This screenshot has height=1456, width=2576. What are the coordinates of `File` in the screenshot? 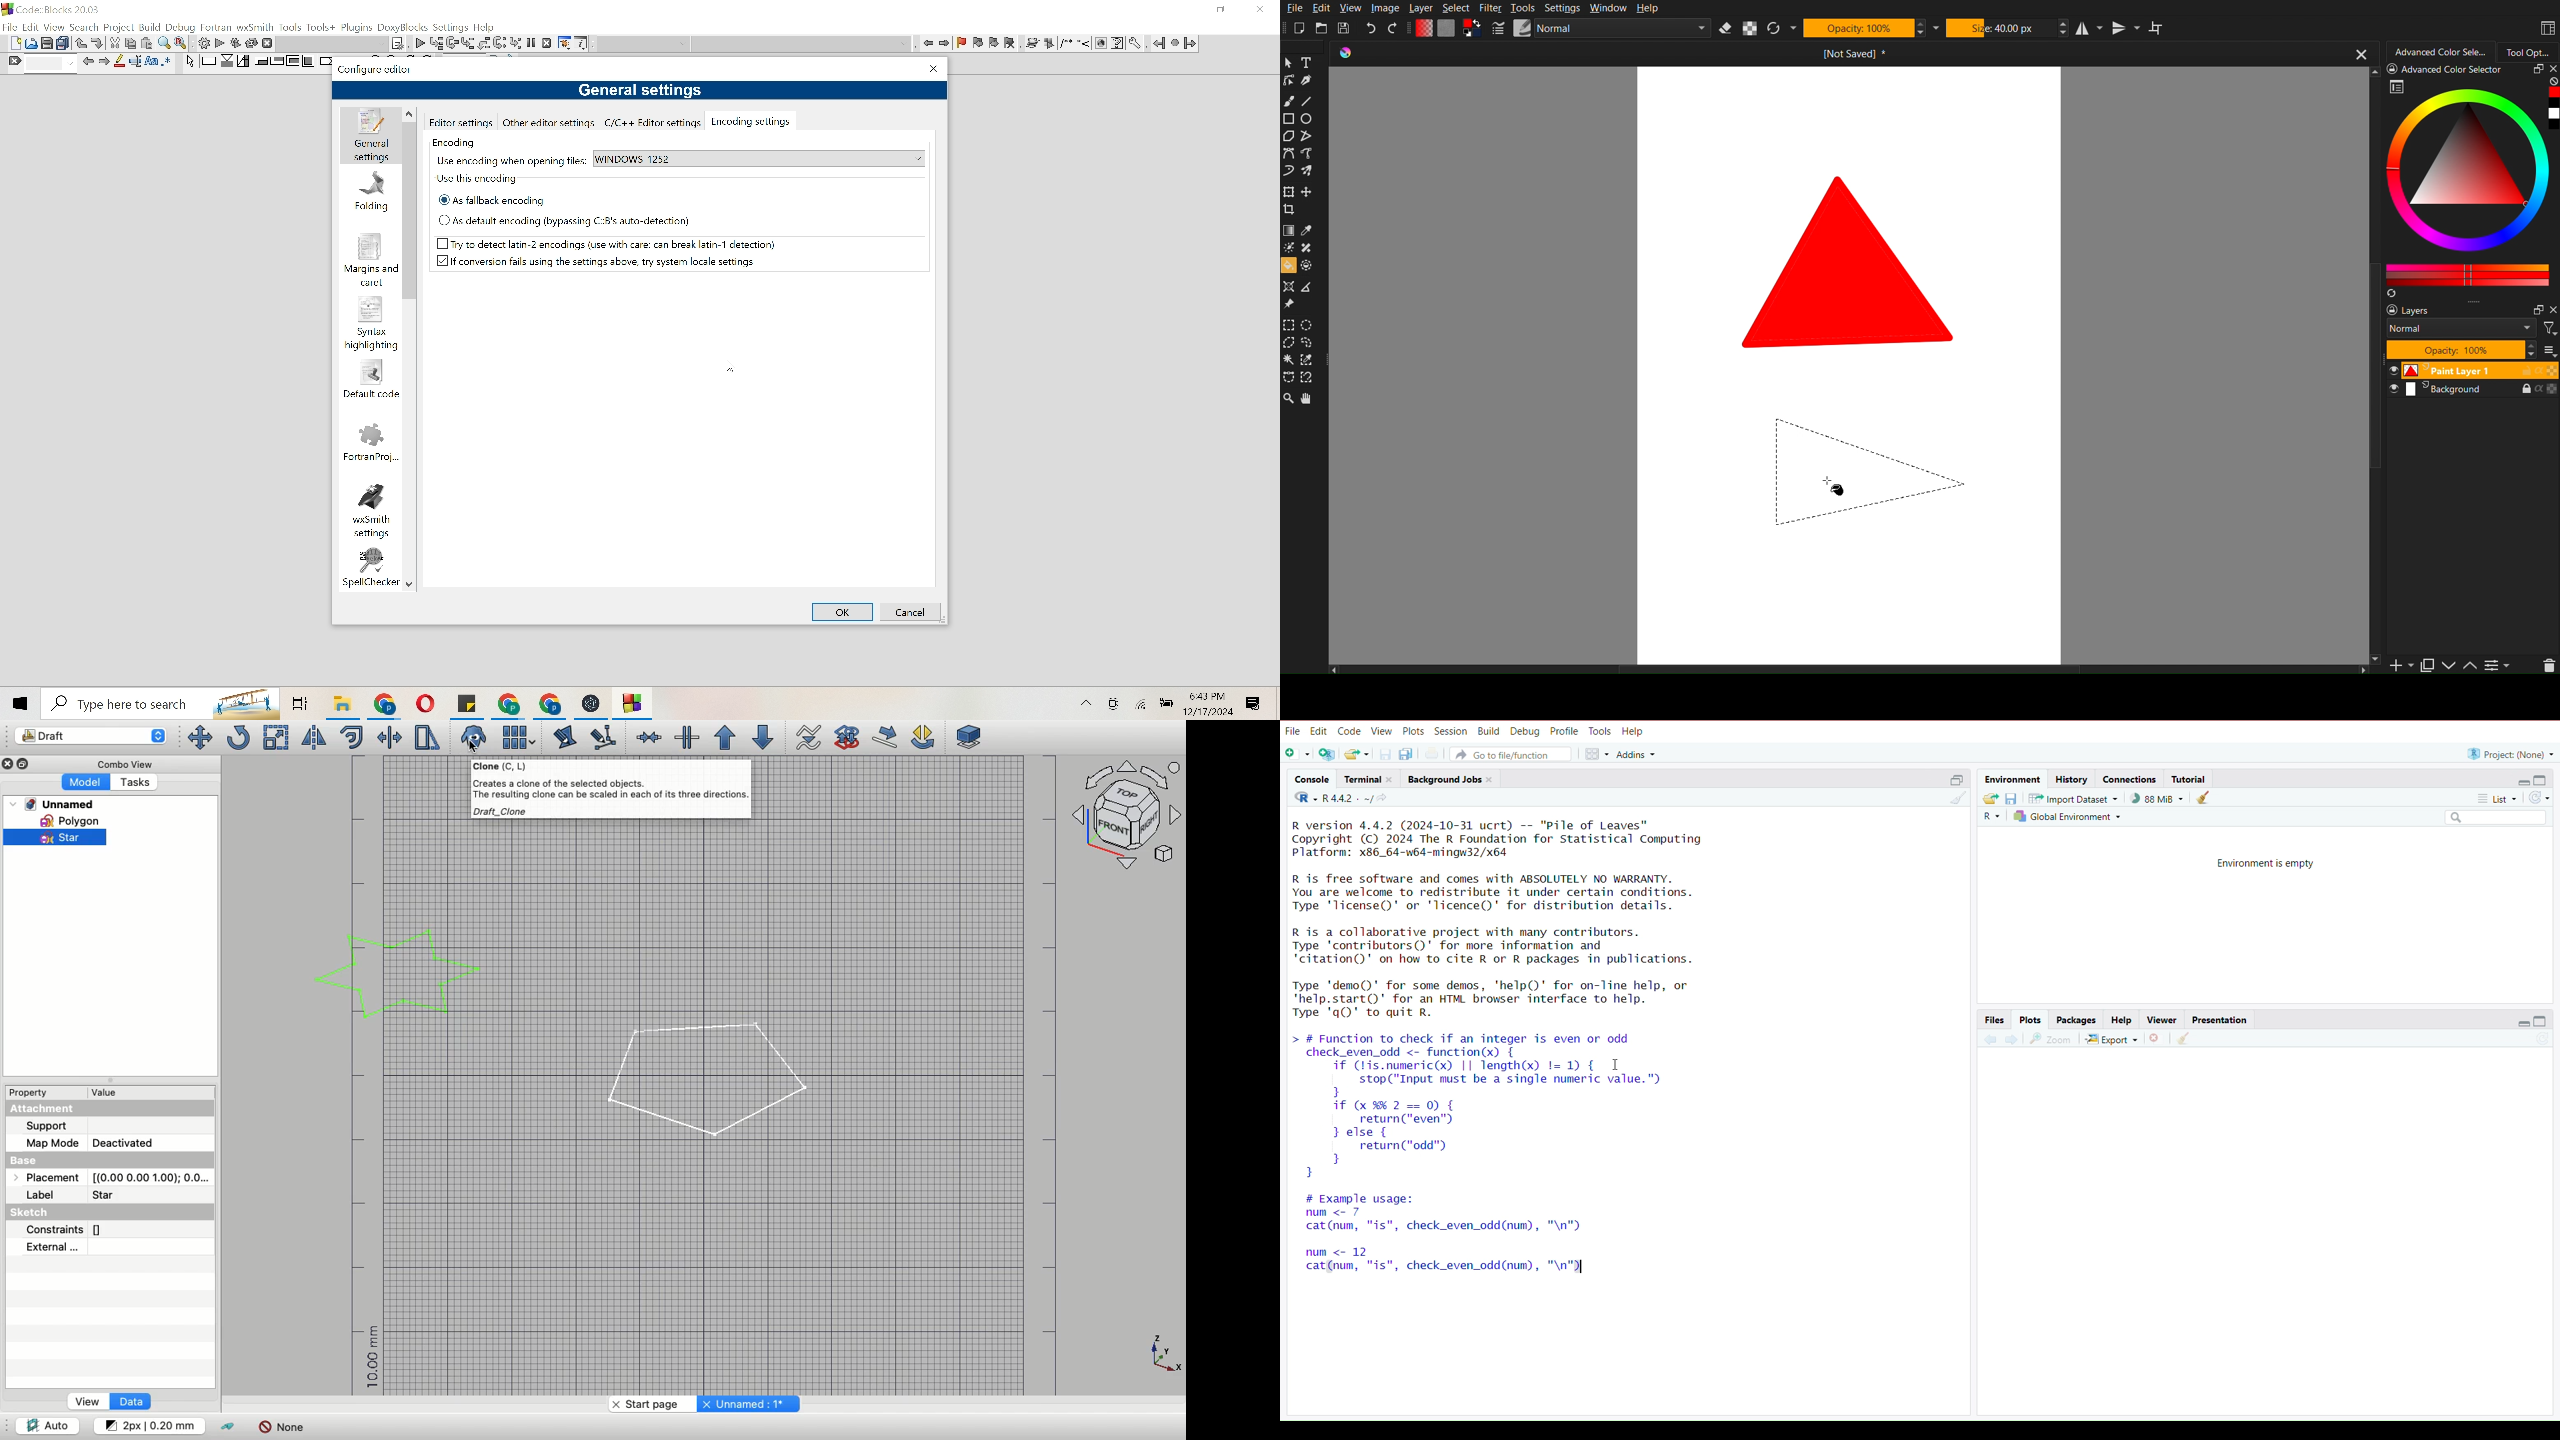 It's located at (386, 703).